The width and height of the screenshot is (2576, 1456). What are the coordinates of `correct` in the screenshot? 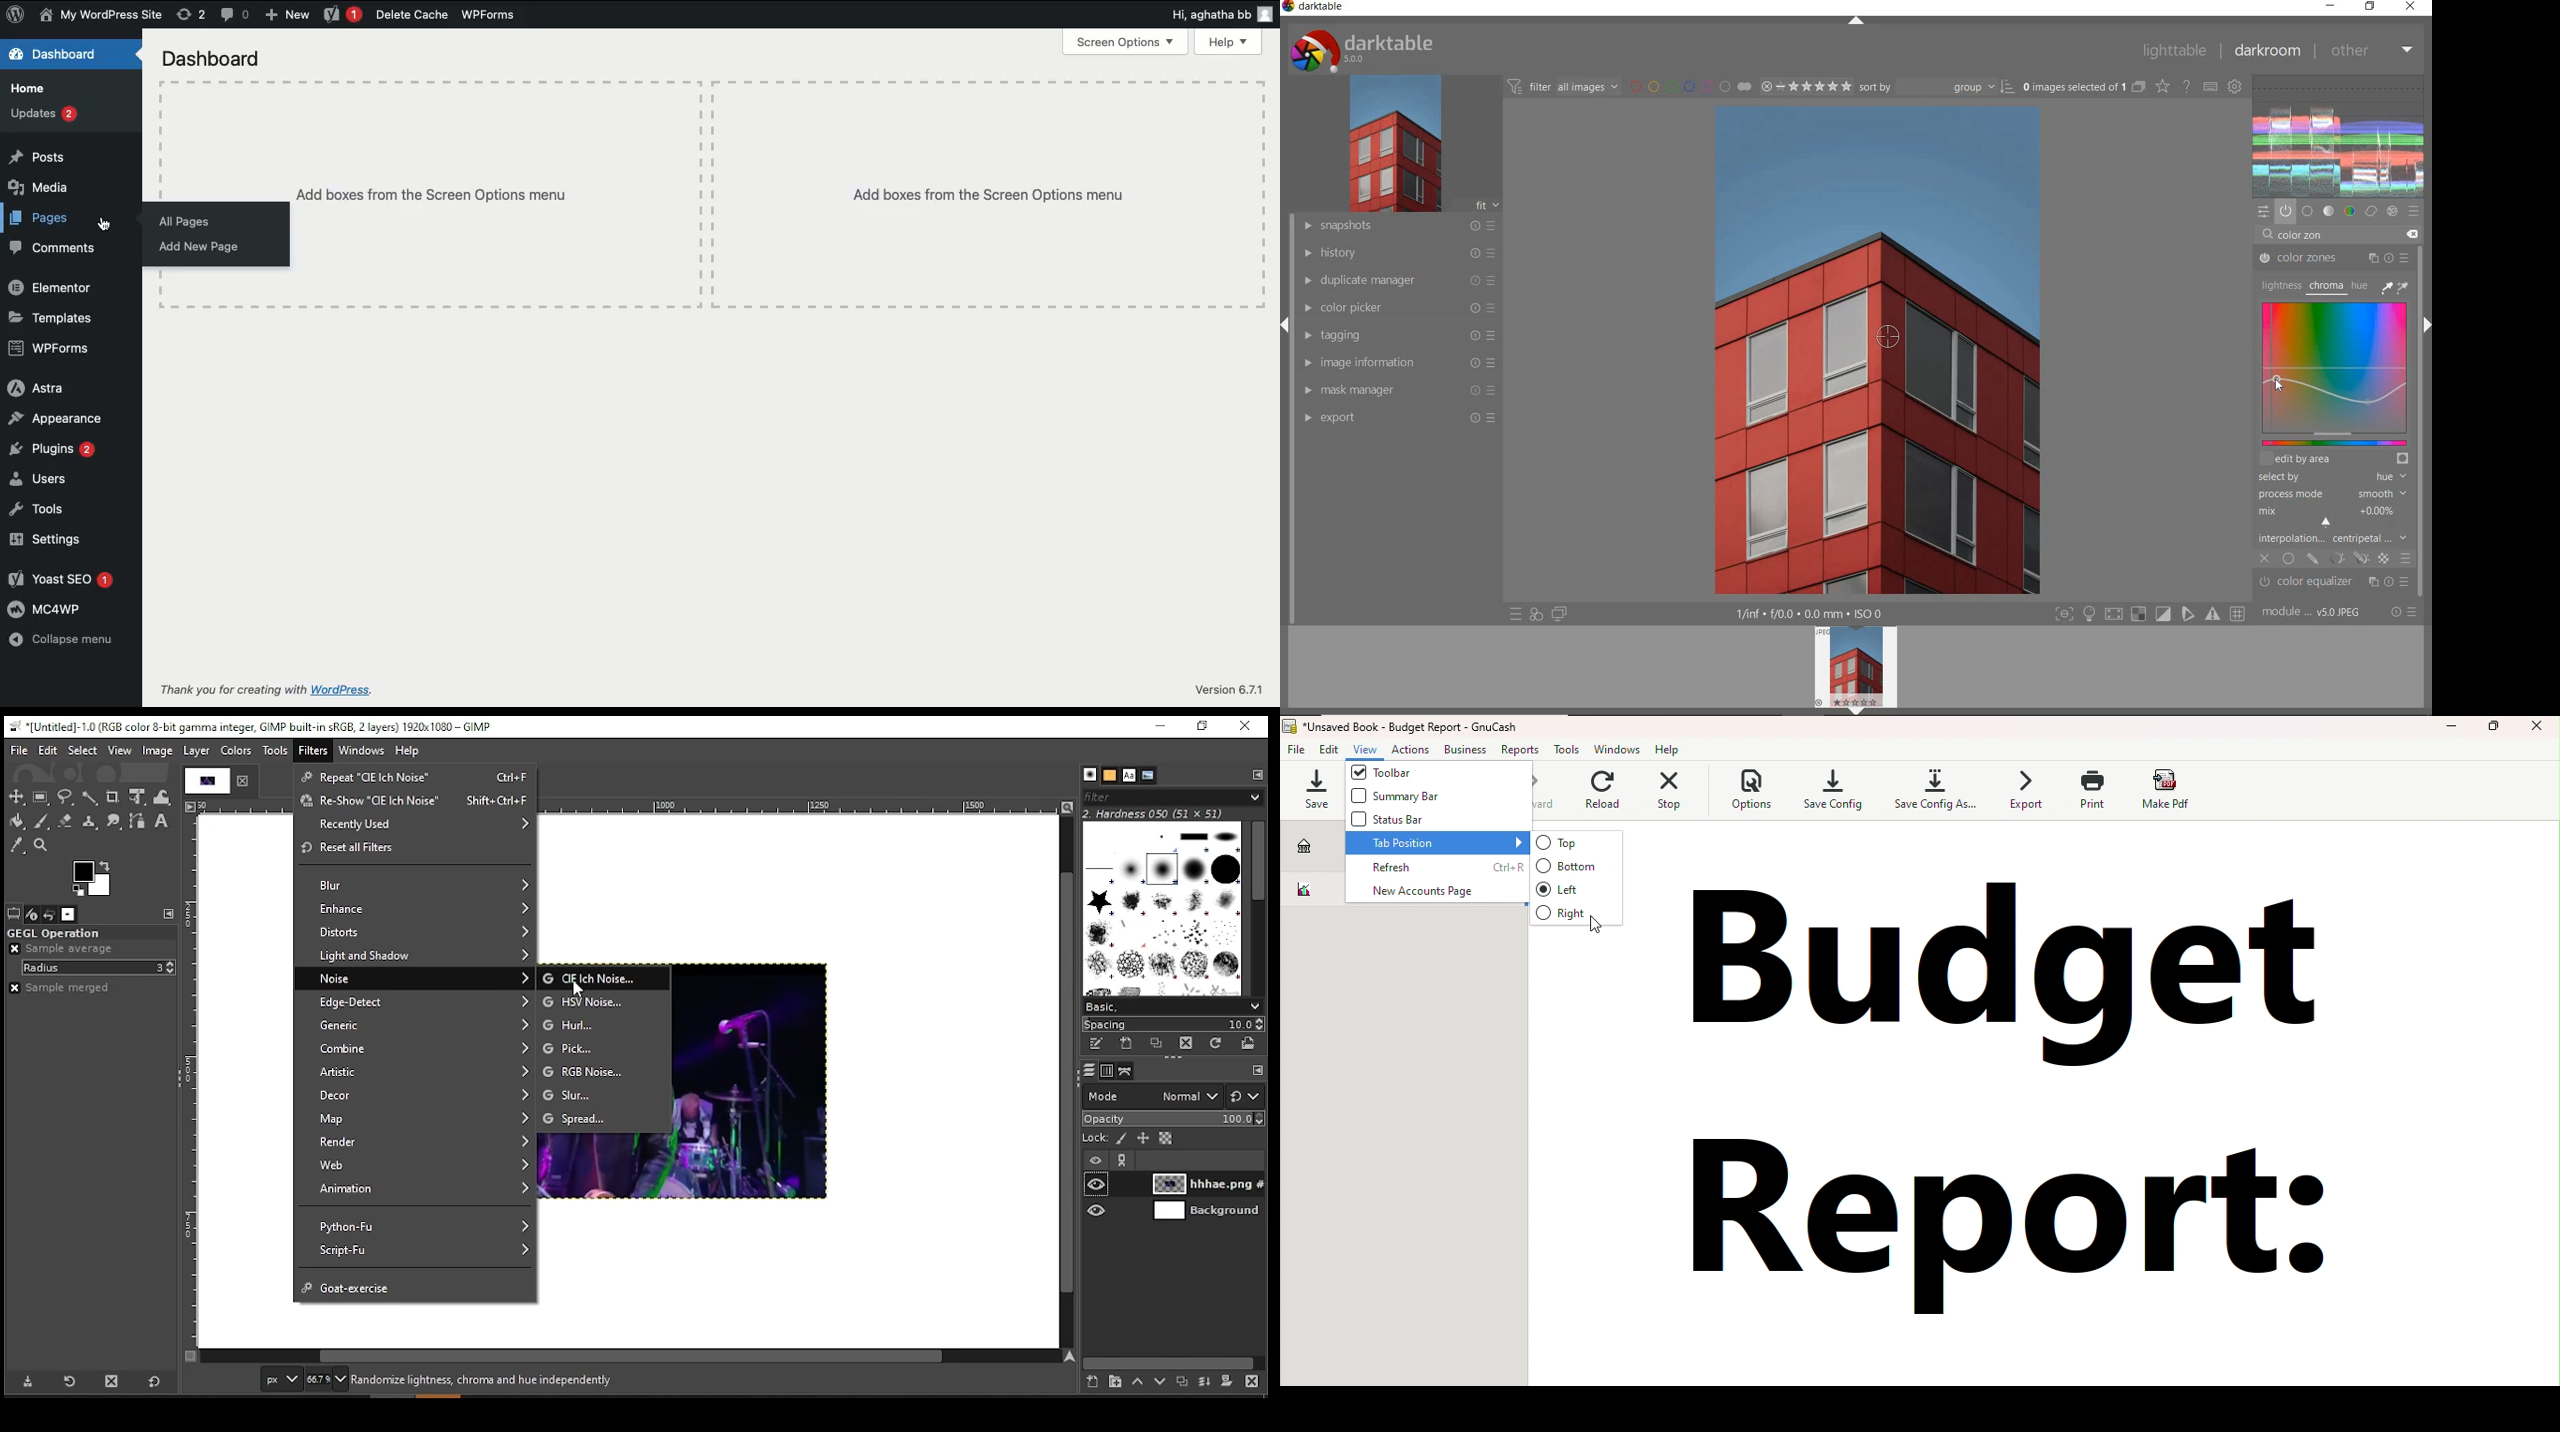 It's located at (2371, 212).